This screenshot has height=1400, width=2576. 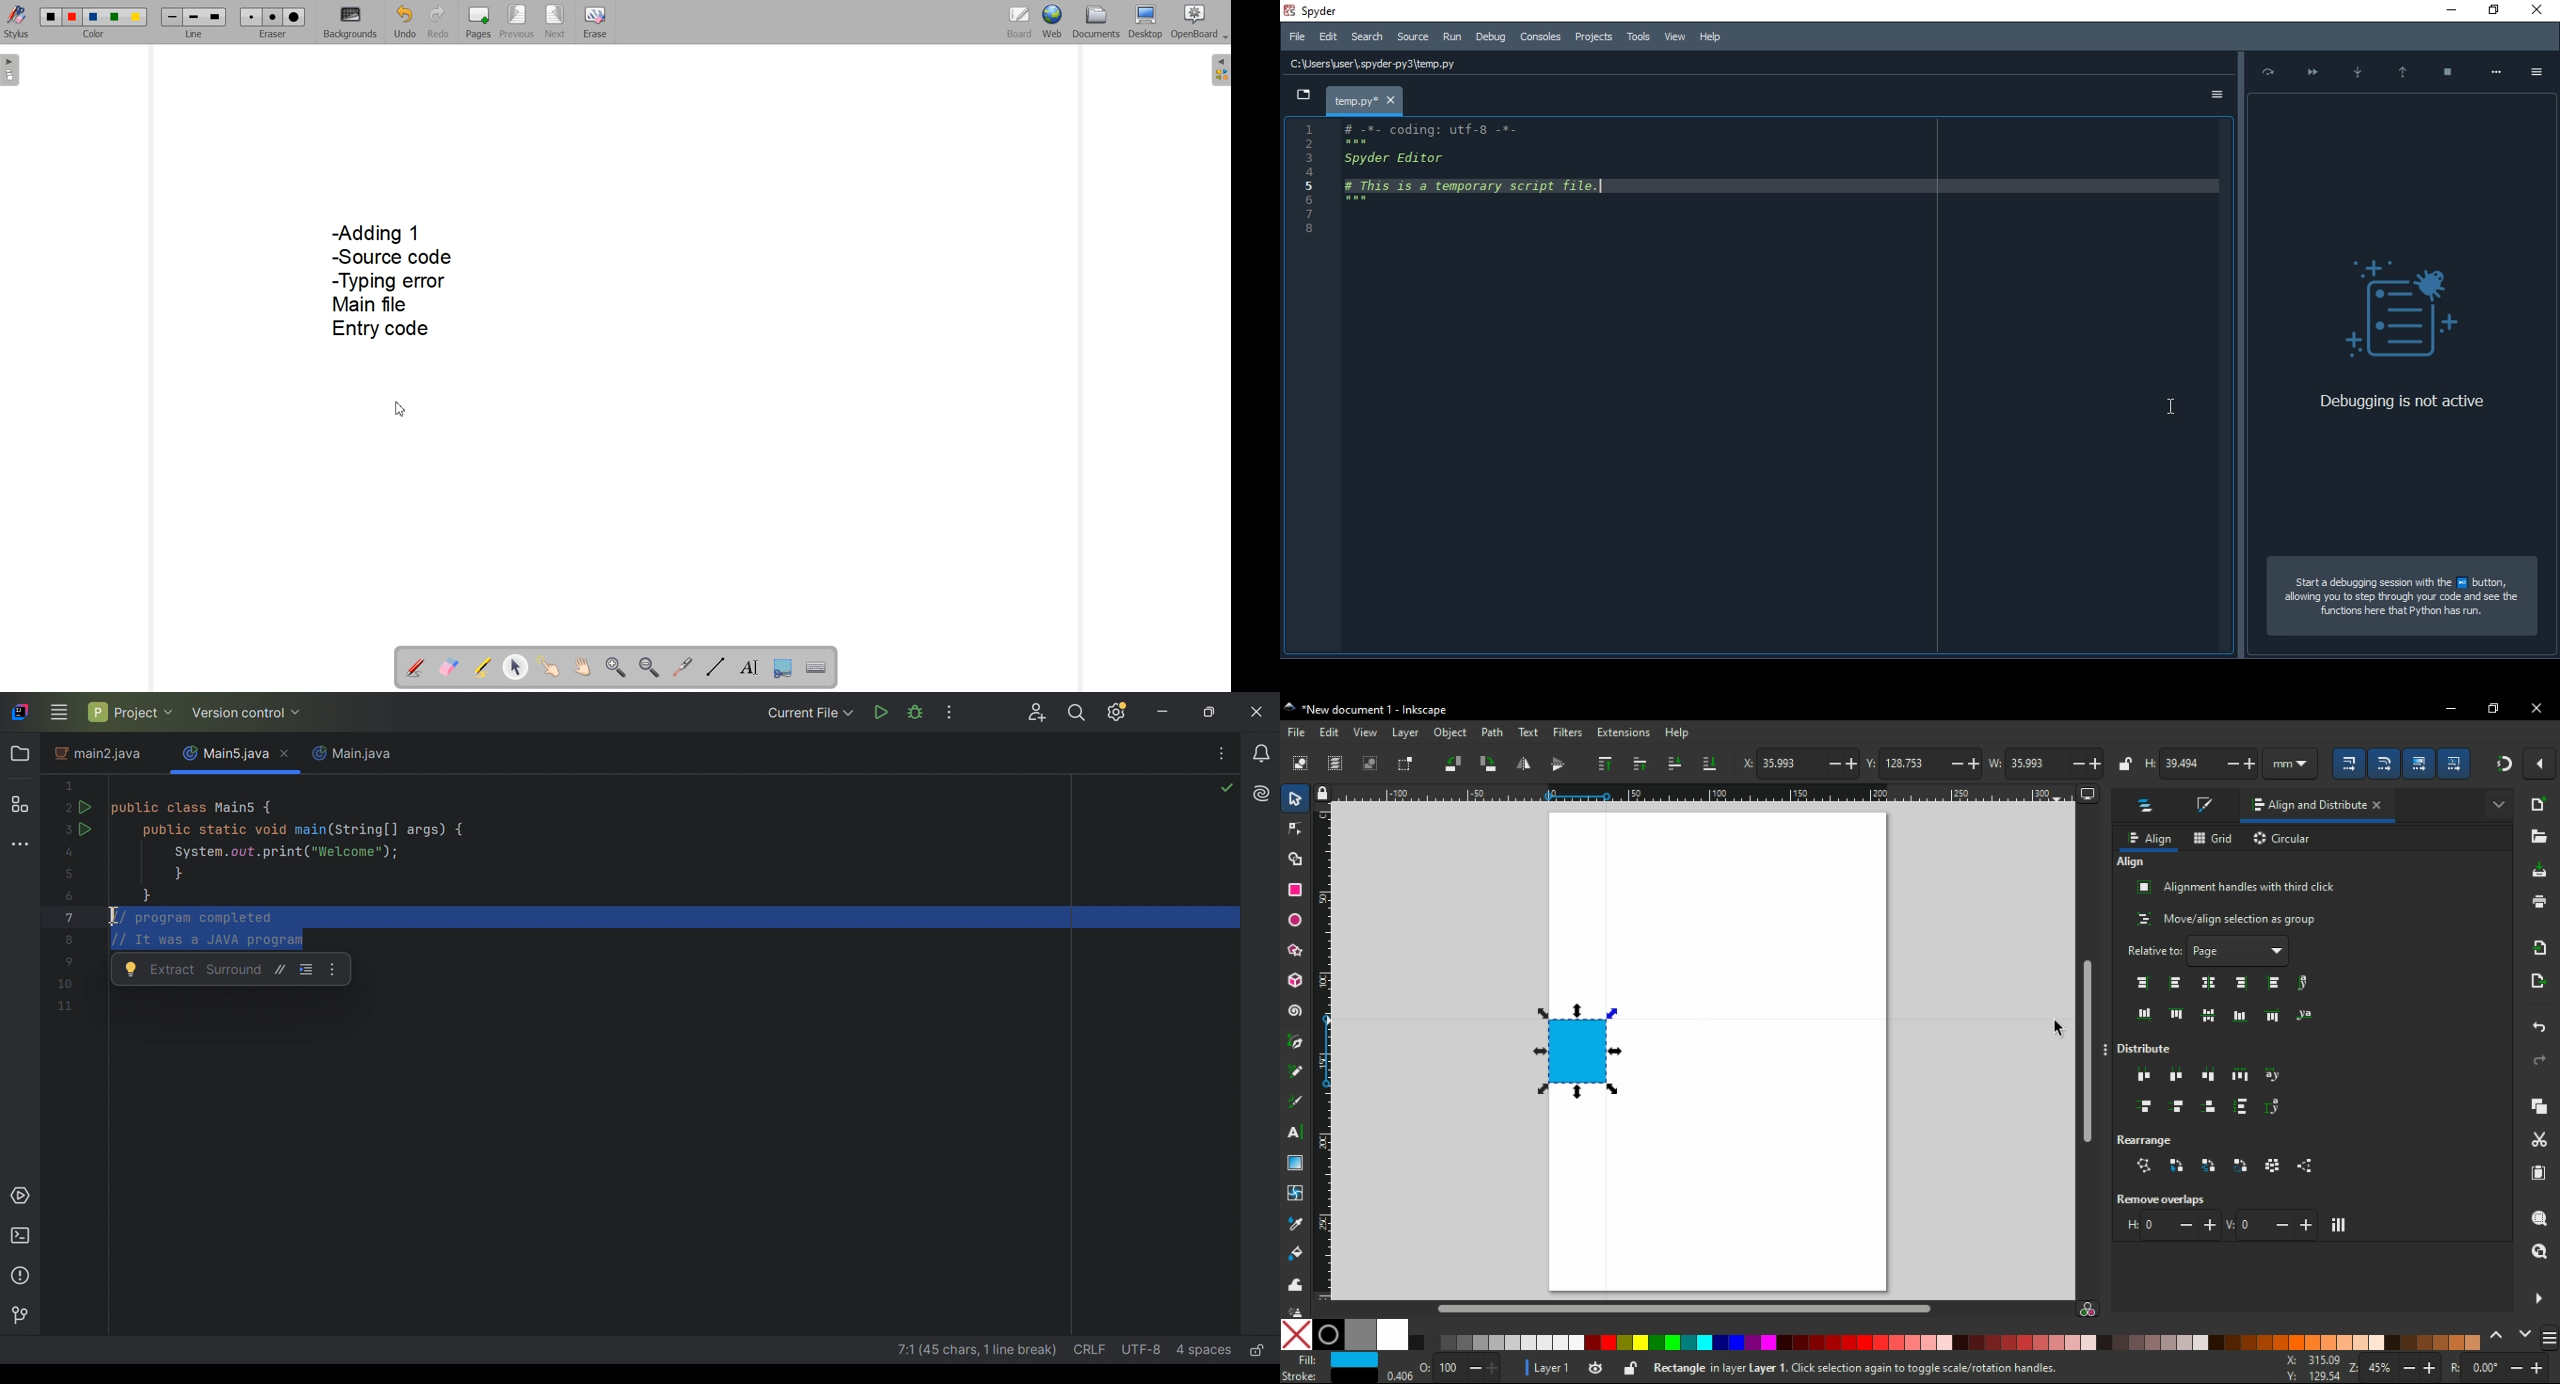 I want to click on align bottom edges of objects to top edge of  anchor, so click(x=2141, y=1011).